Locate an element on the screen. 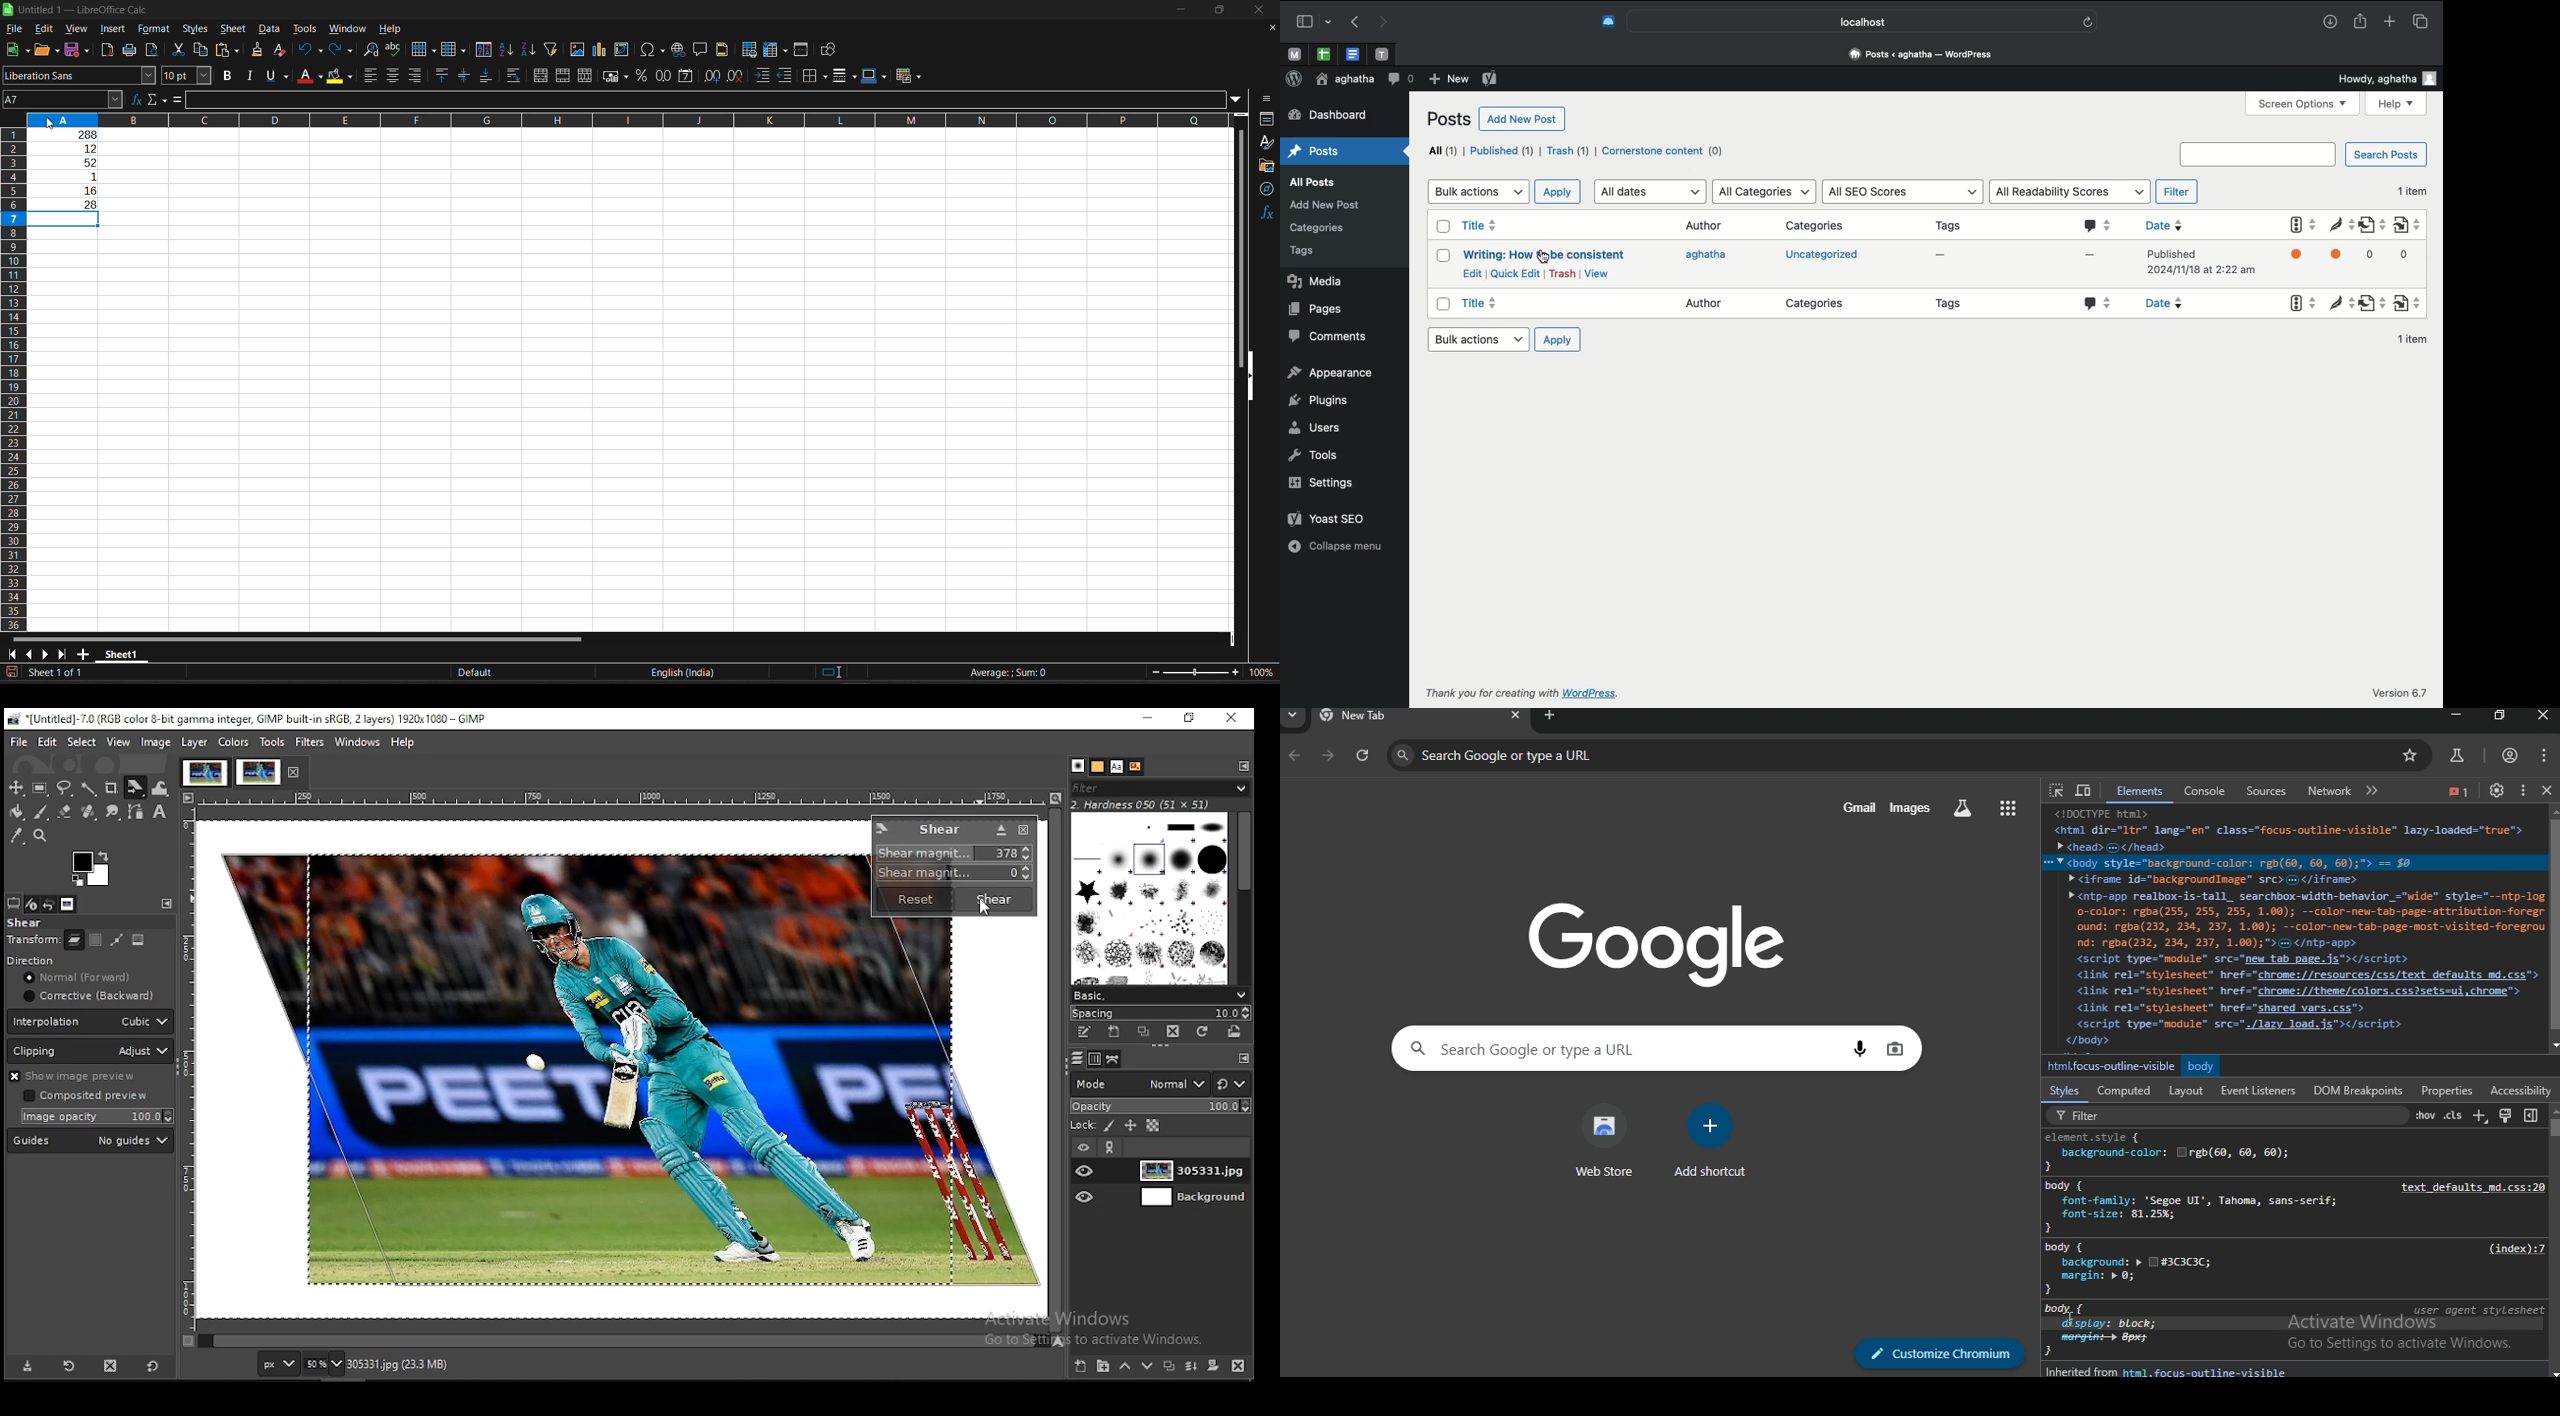  Accessibility is located at coordinates (2522, 1090).